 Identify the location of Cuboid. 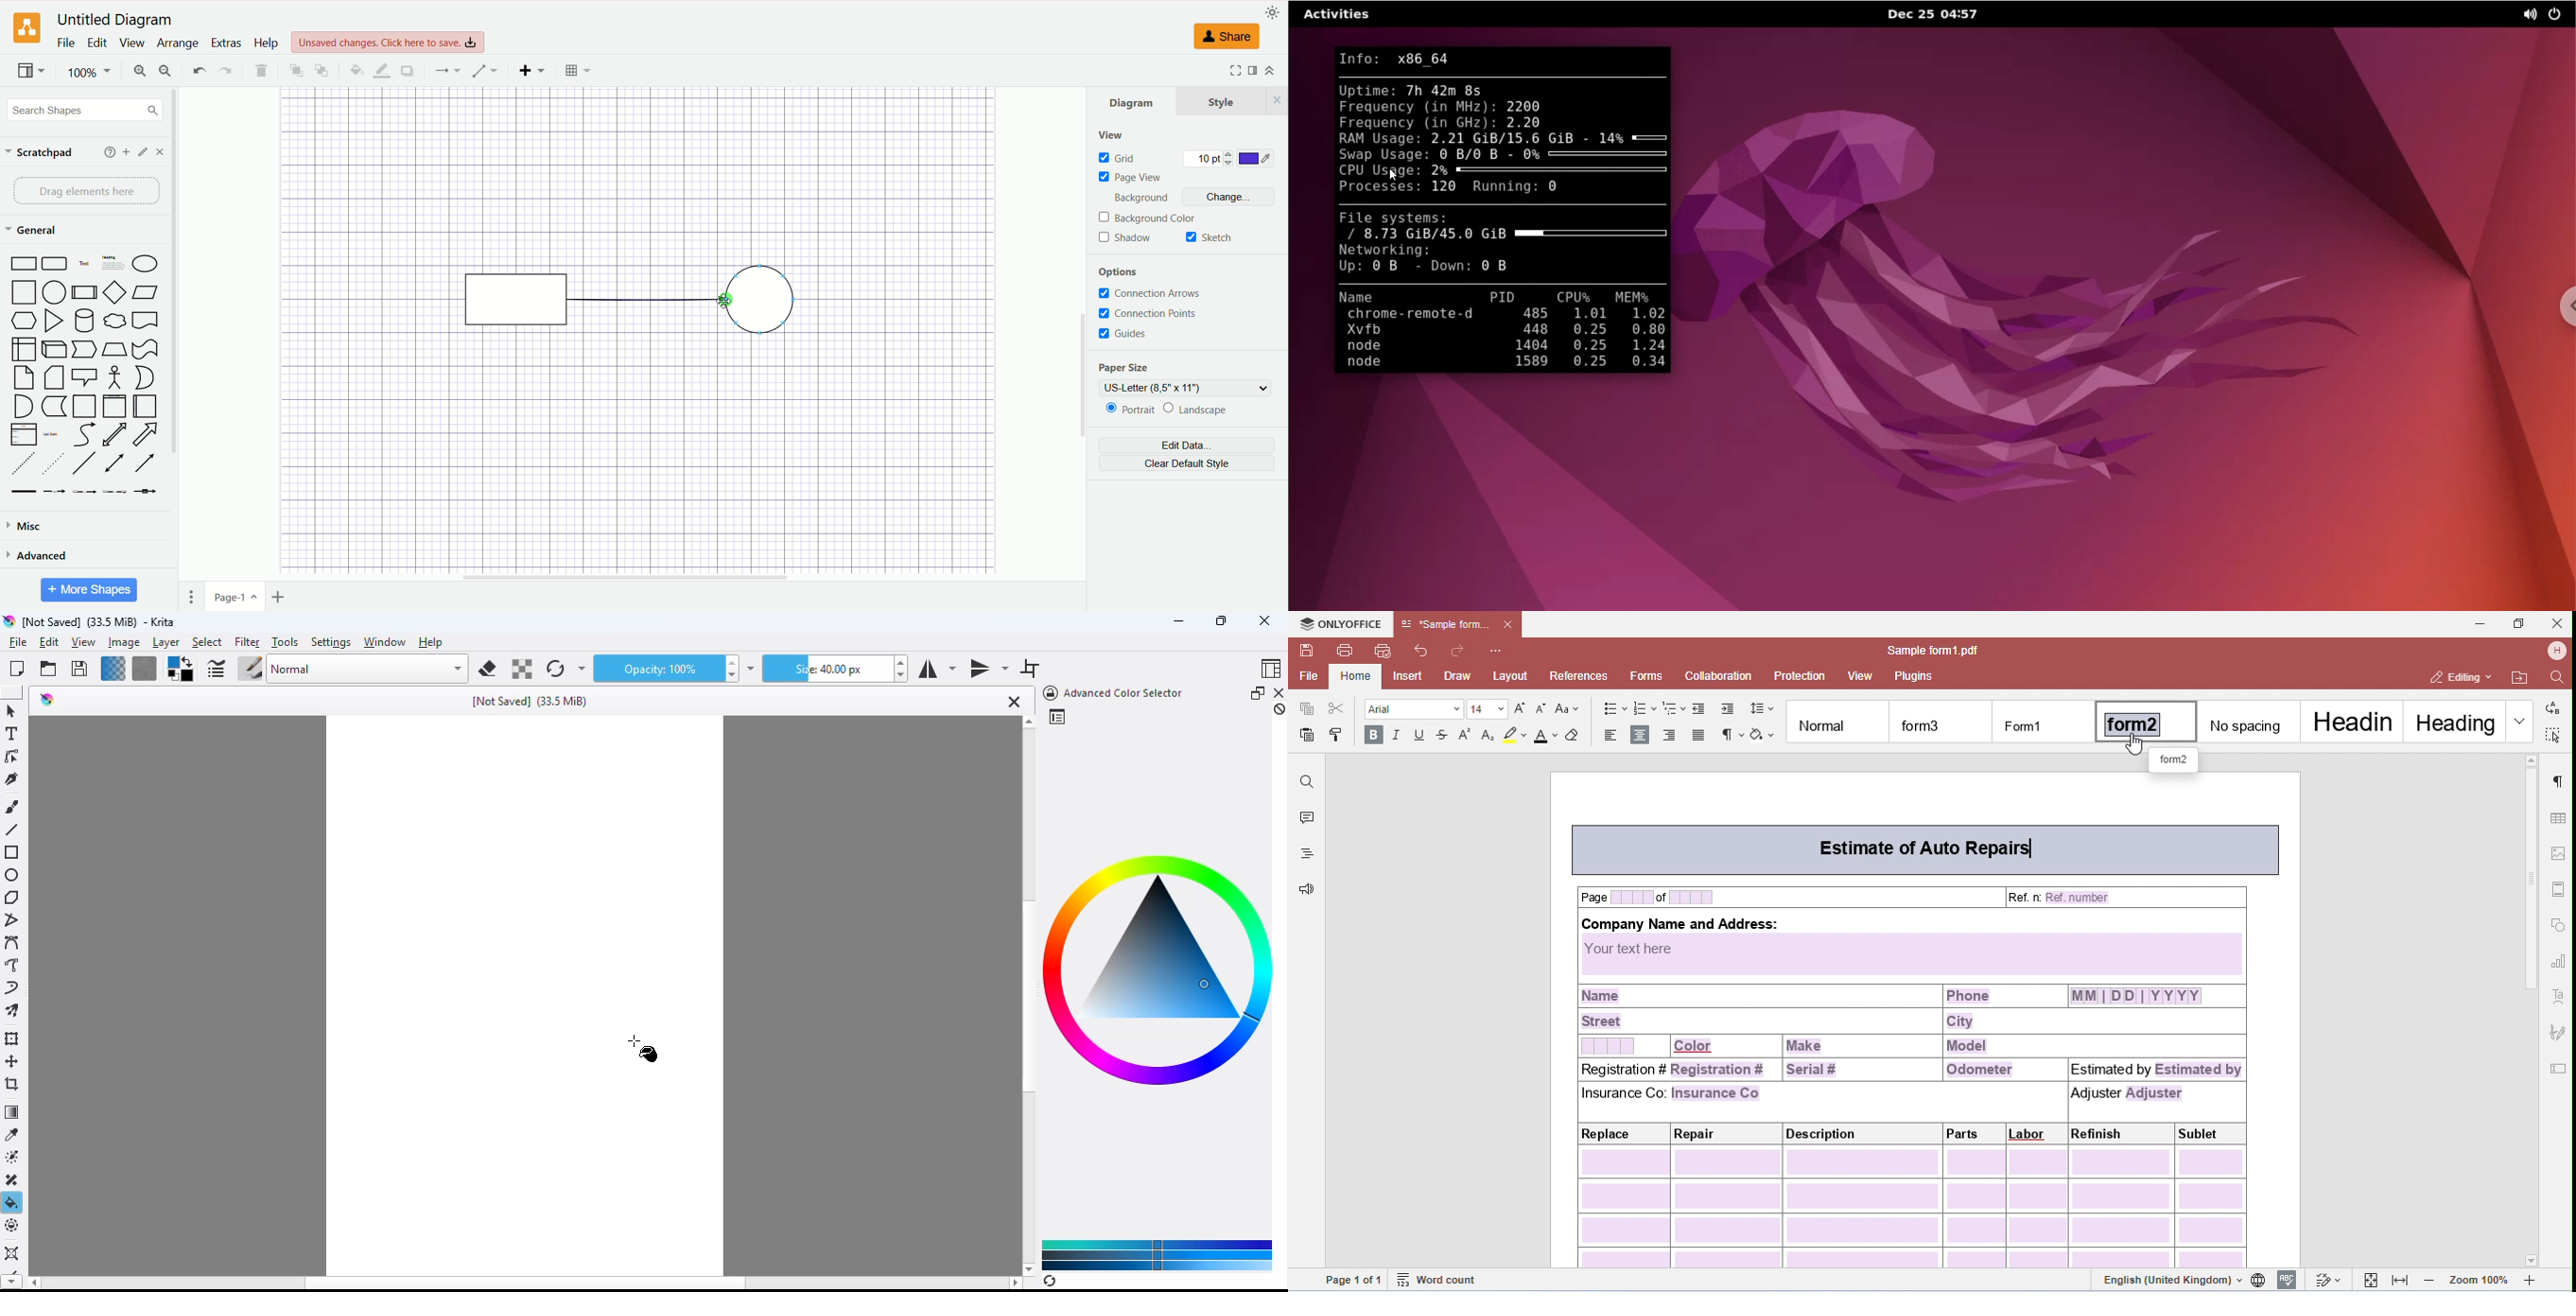
(56, 350).